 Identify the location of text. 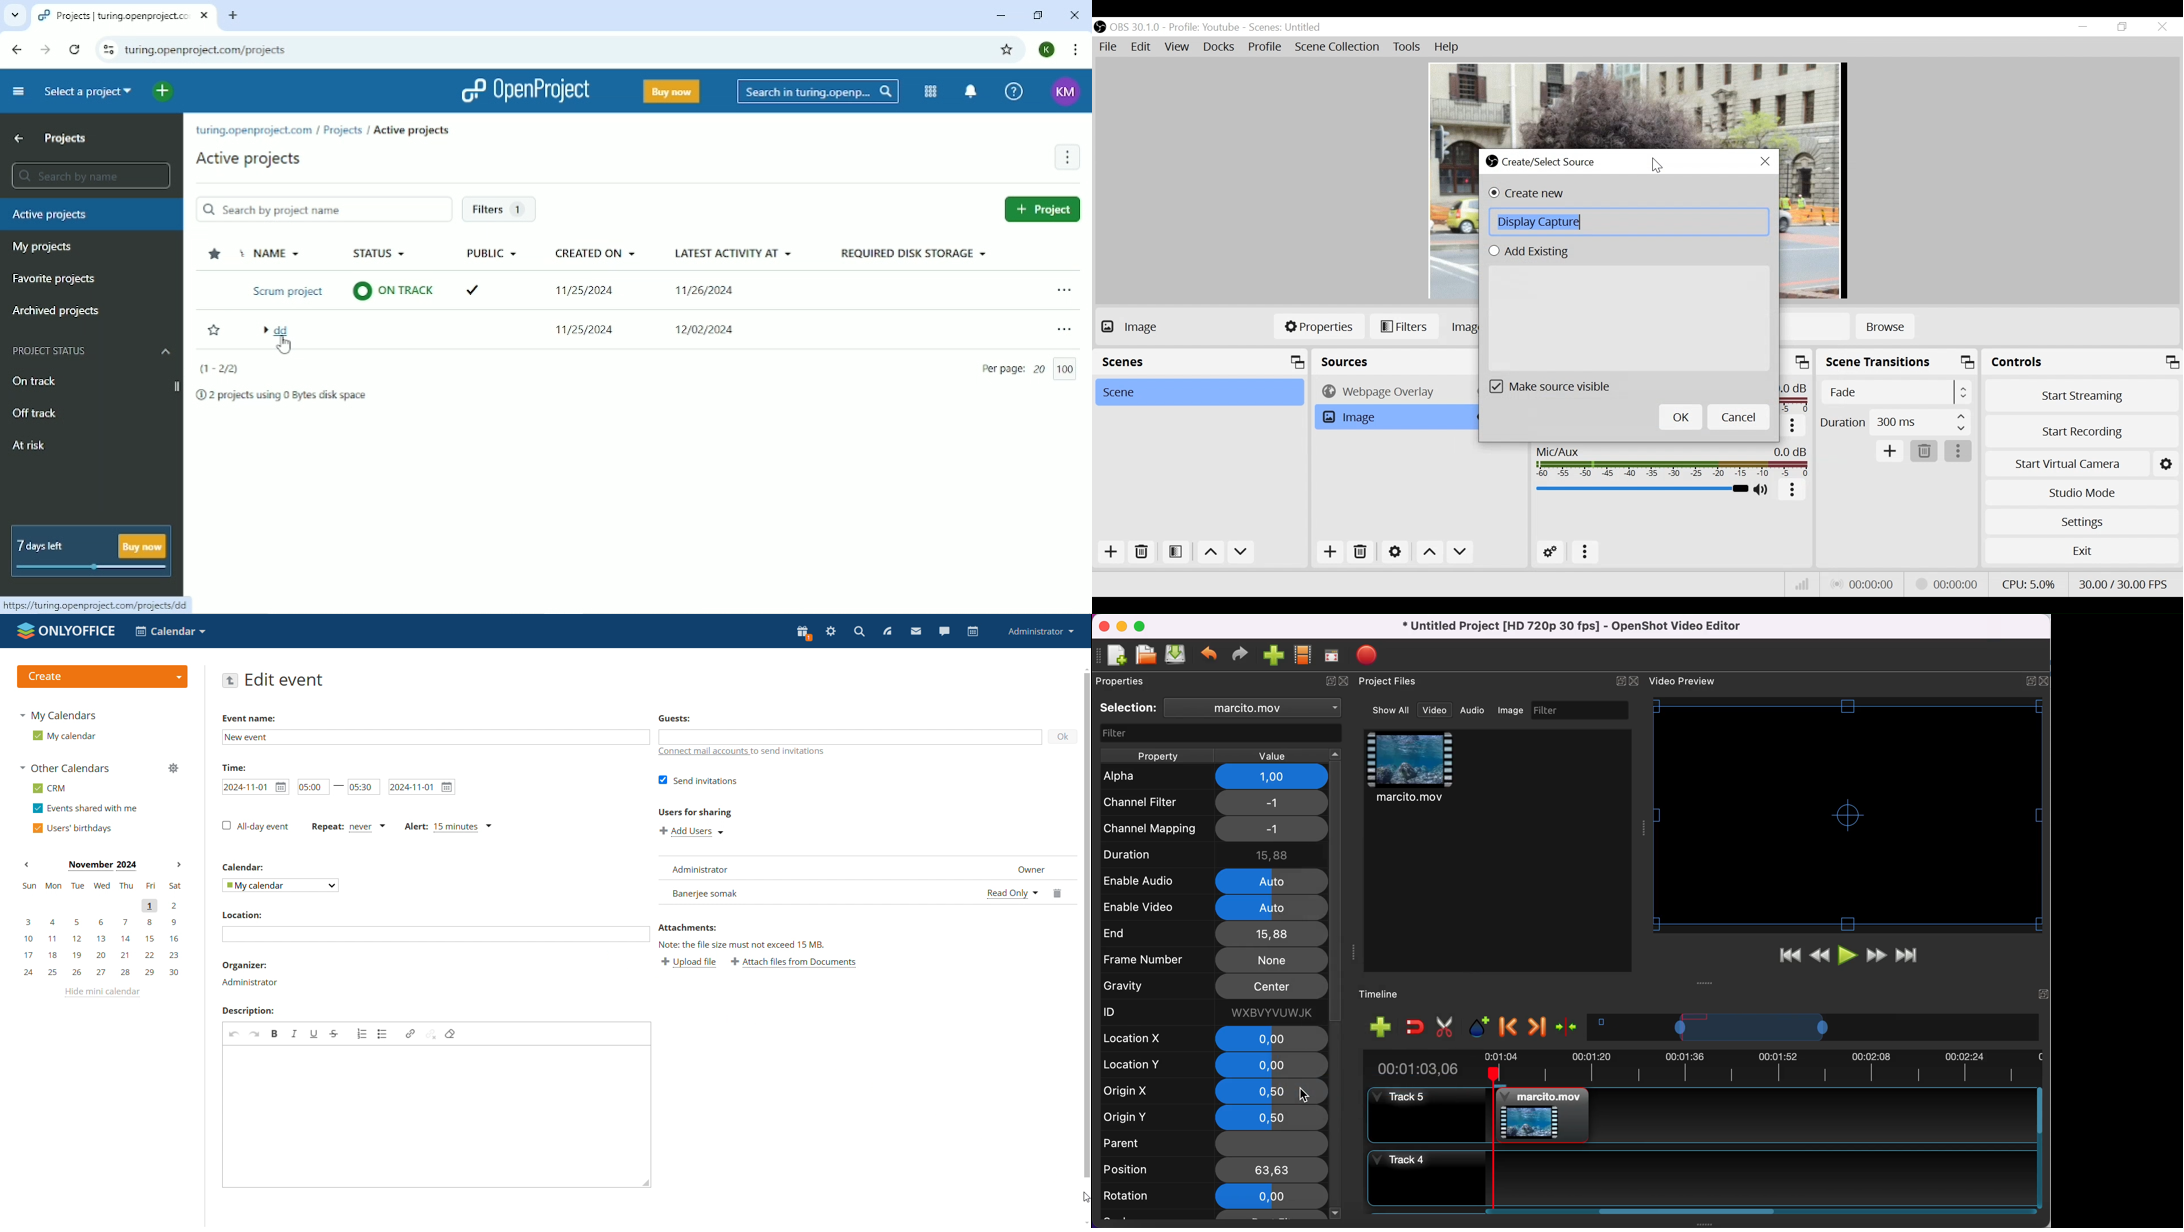
(793, 751).